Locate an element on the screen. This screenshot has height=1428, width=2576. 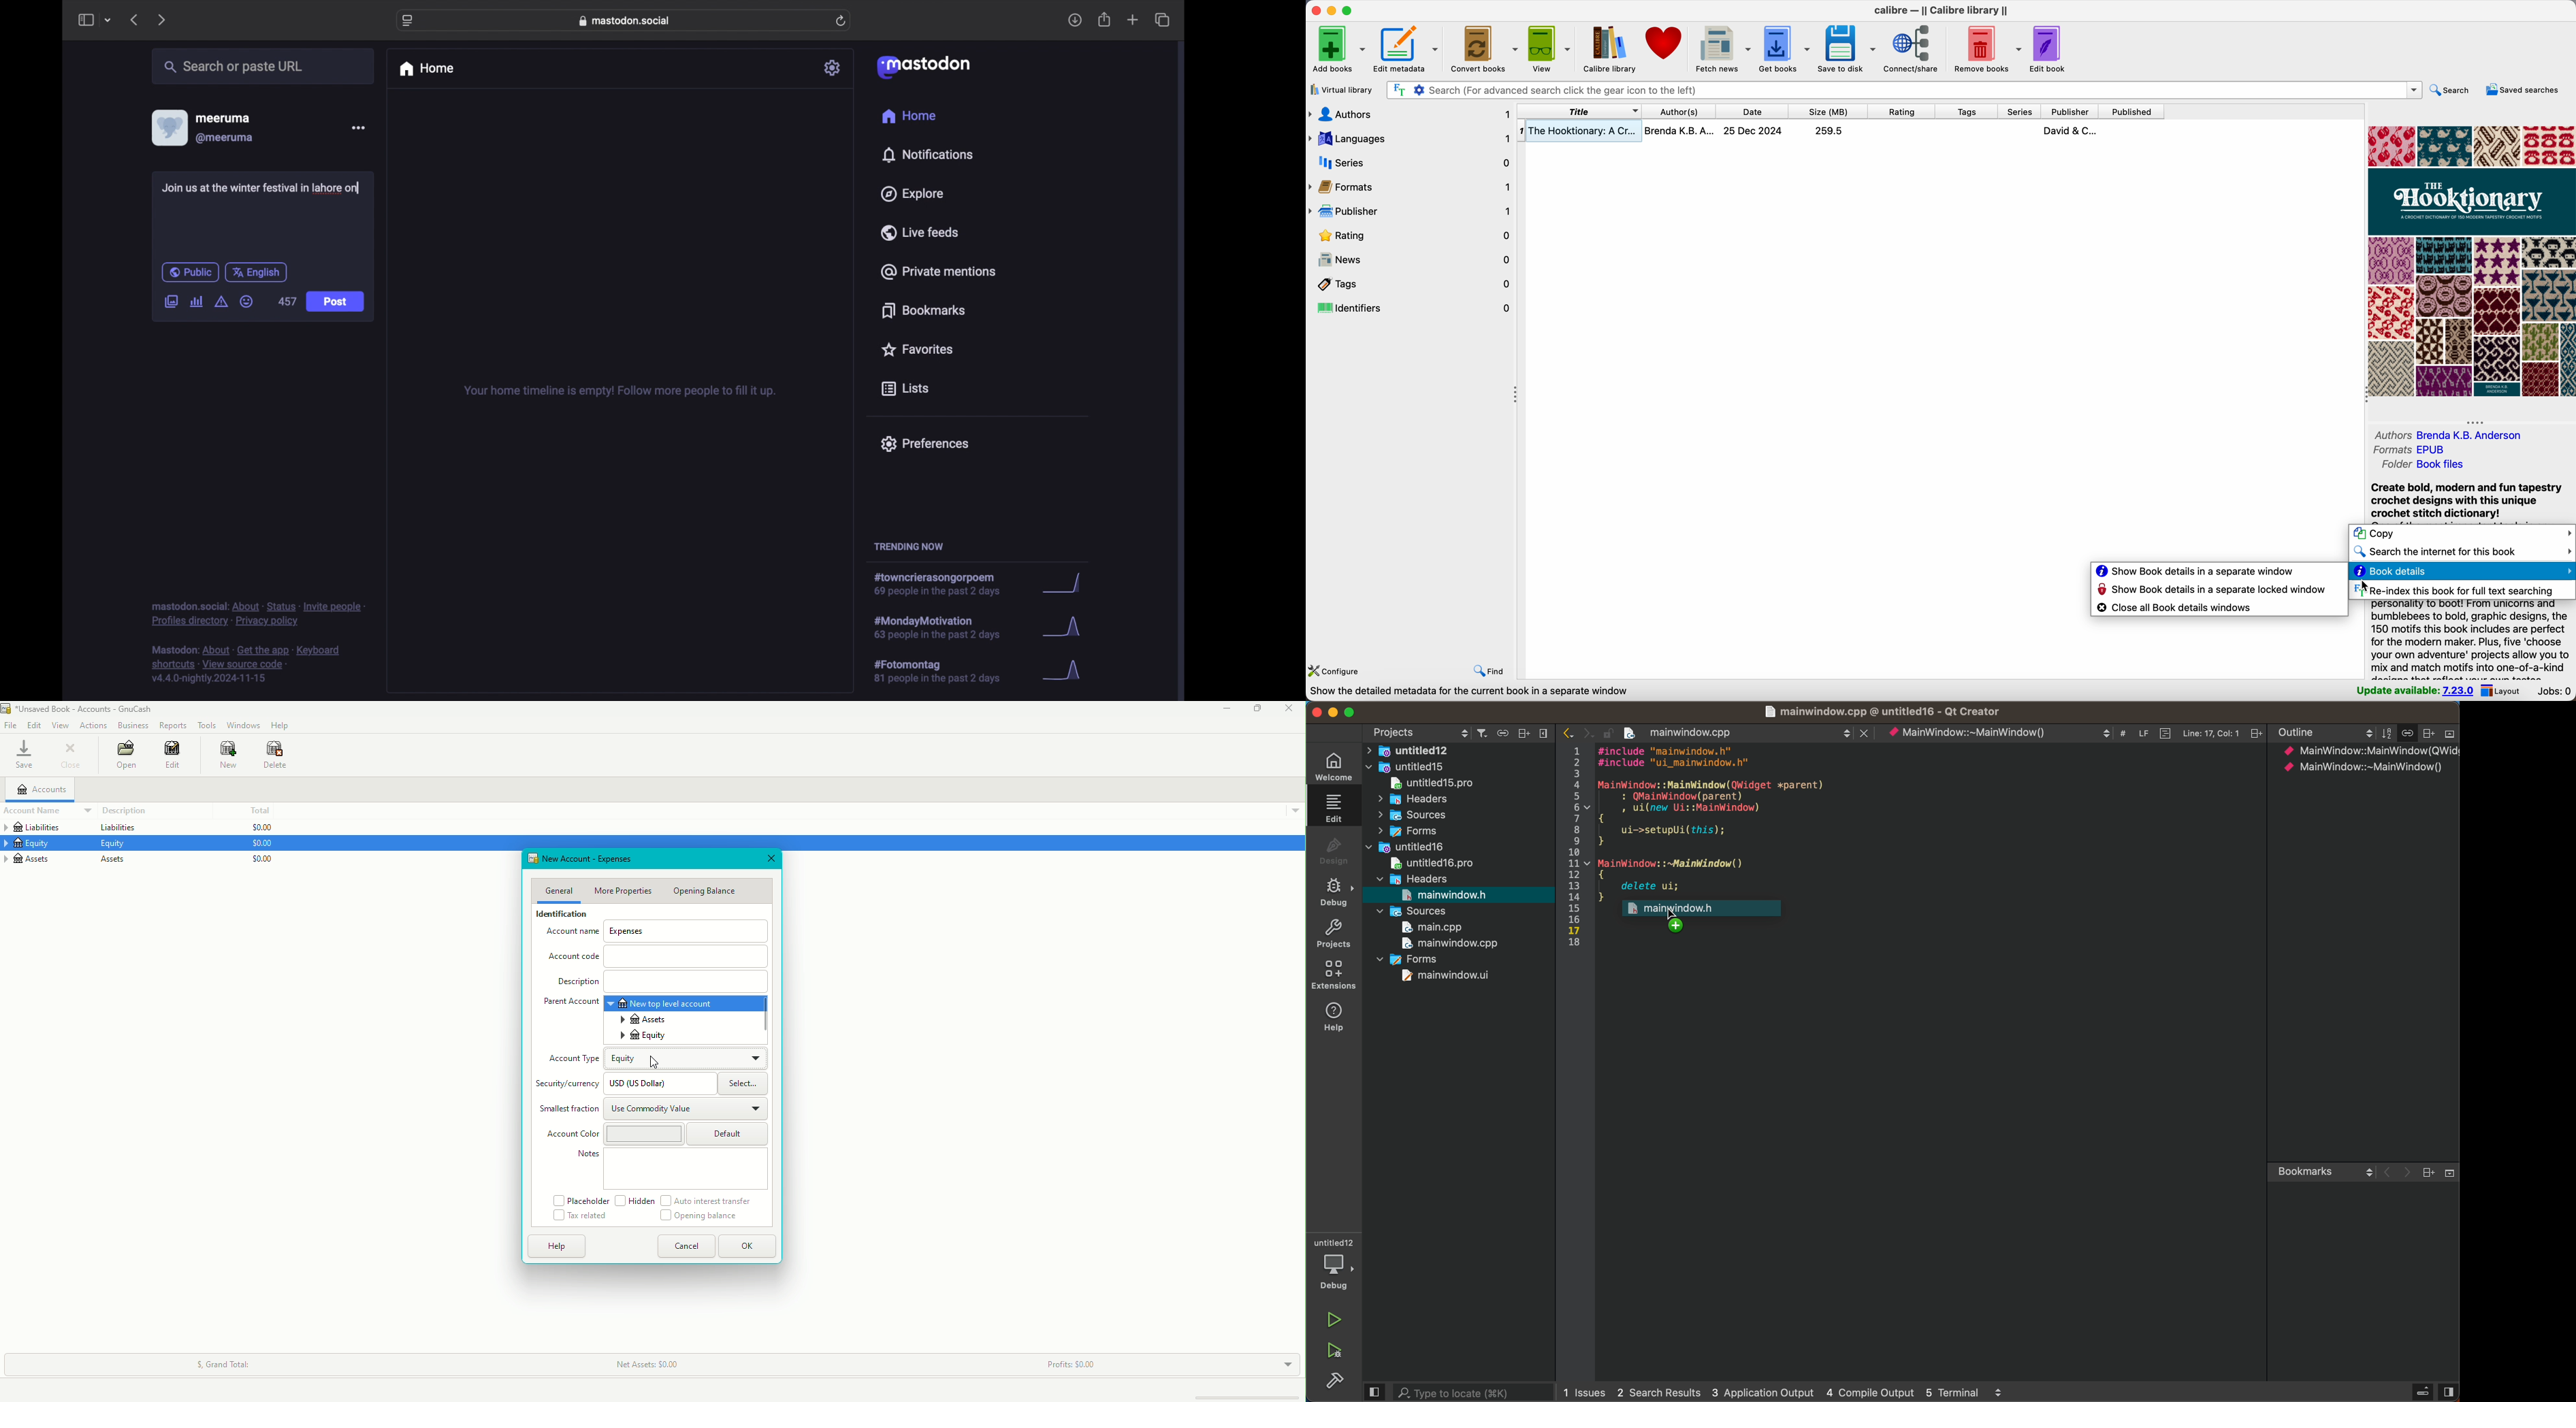
maximize is located at coordinates (1348, 11).